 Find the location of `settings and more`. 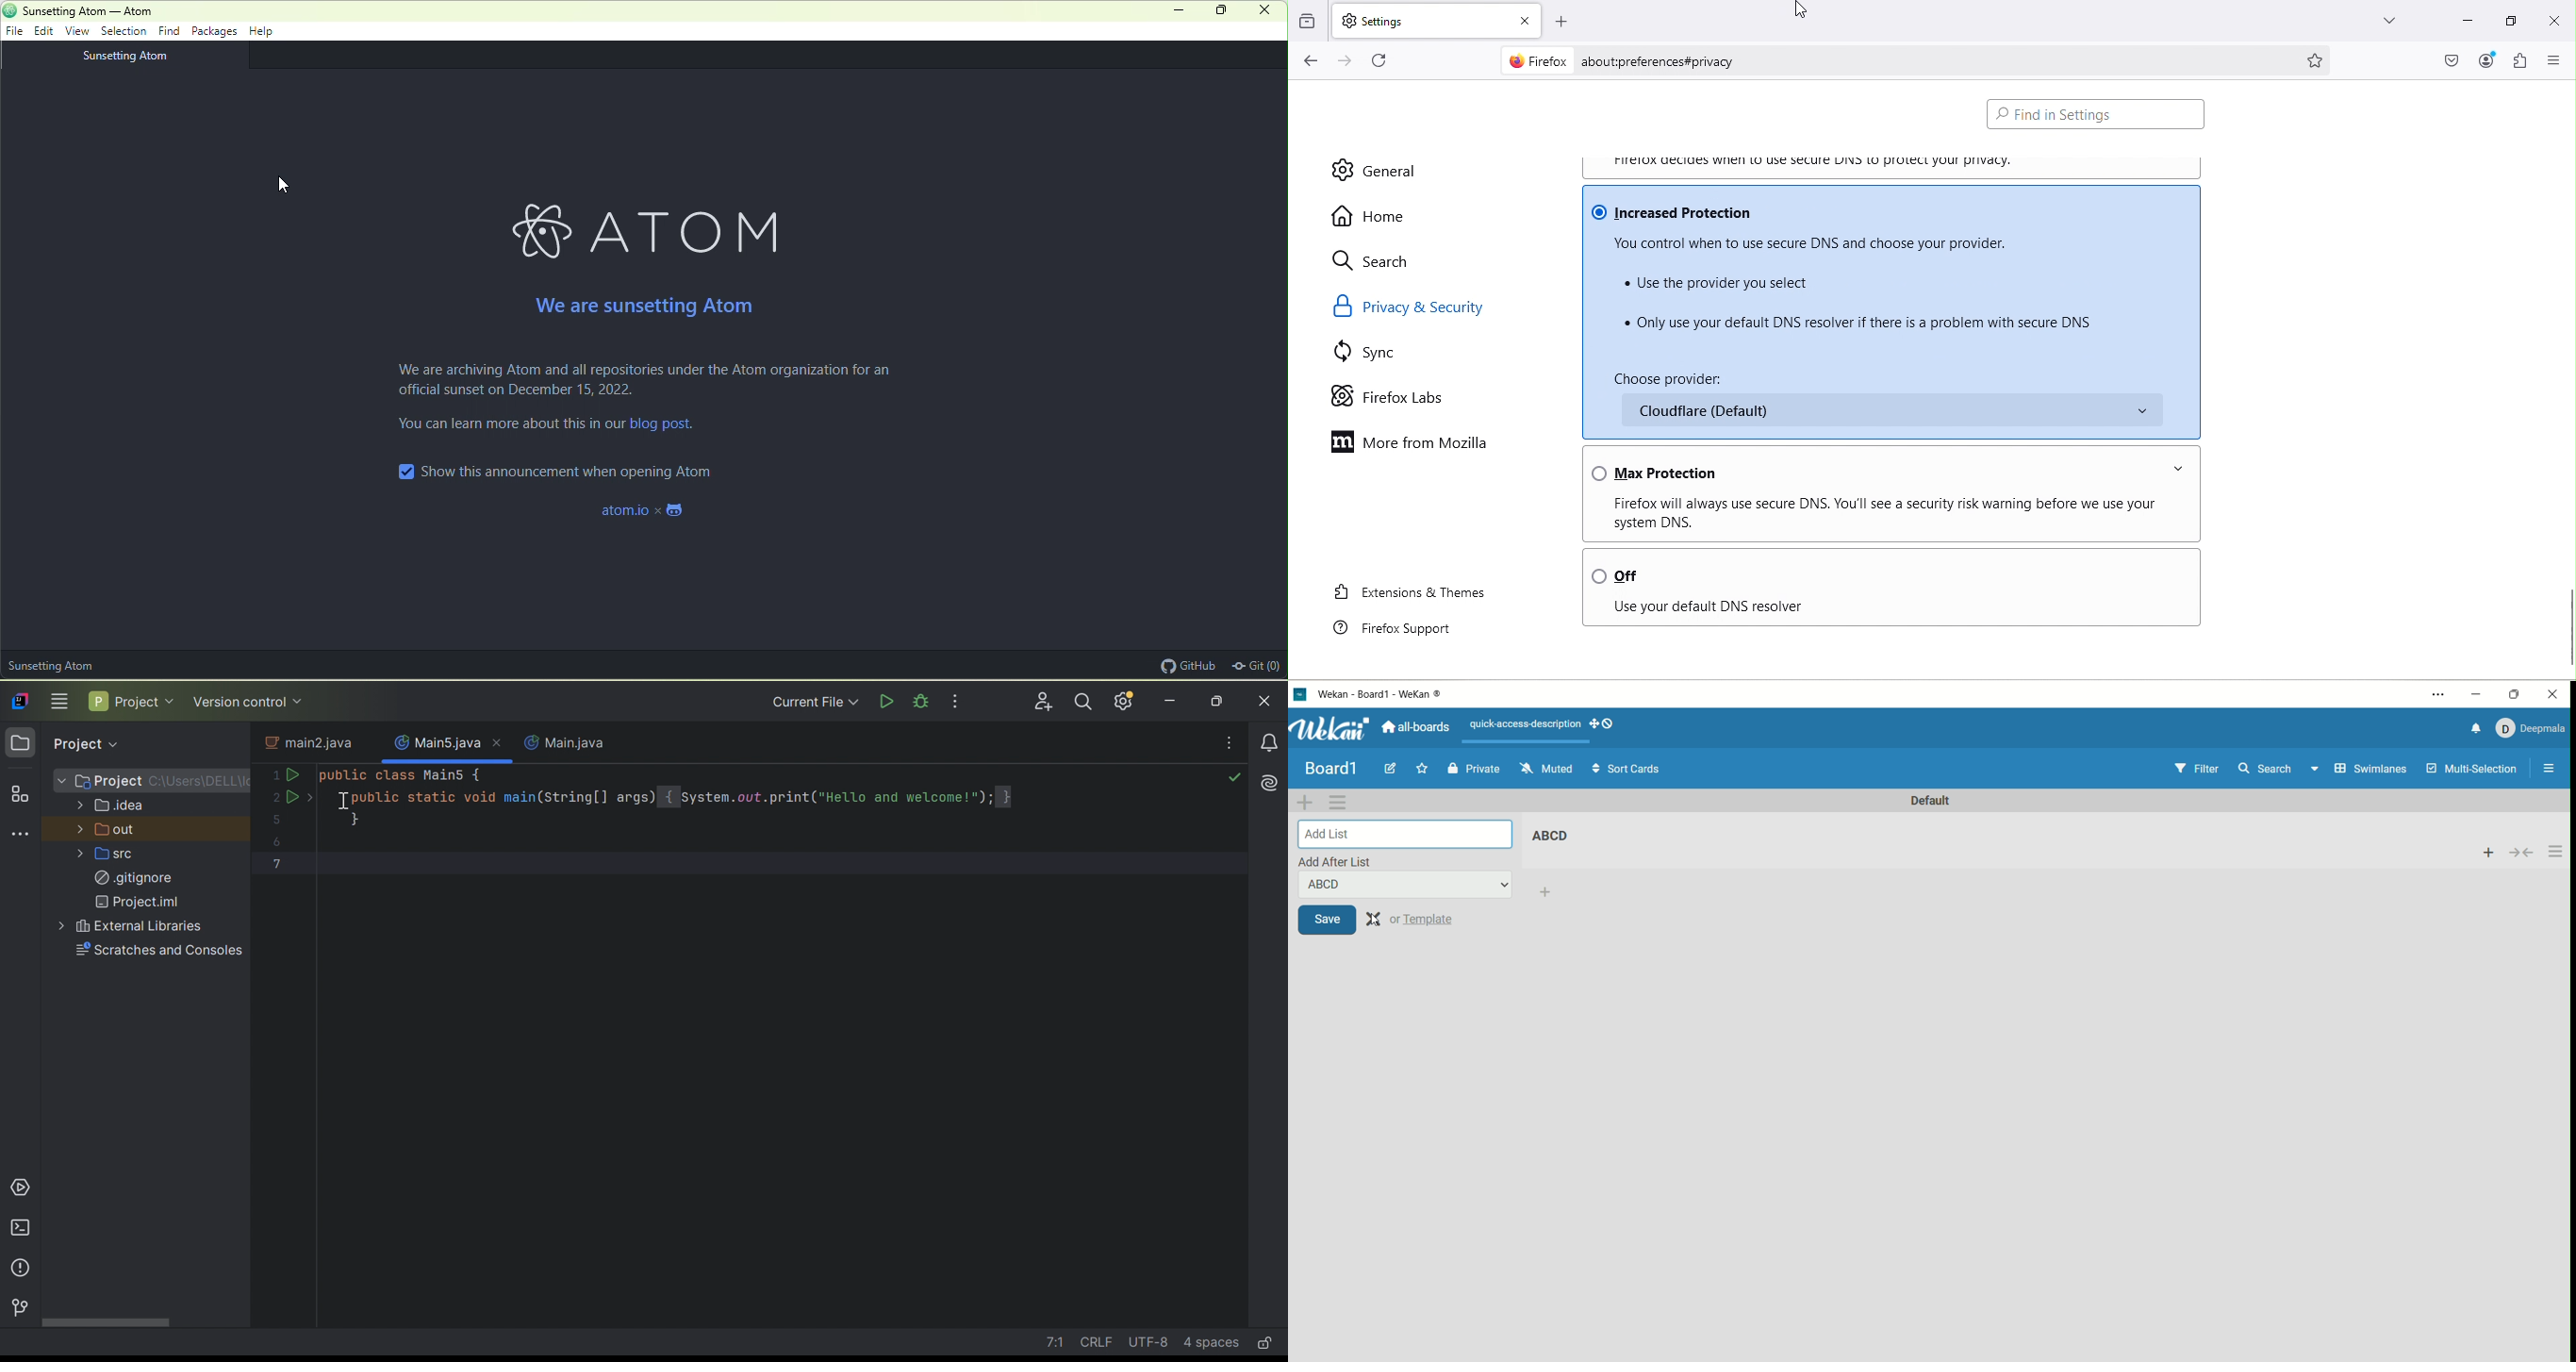

settings and more is located at coordinates (2438, 694).